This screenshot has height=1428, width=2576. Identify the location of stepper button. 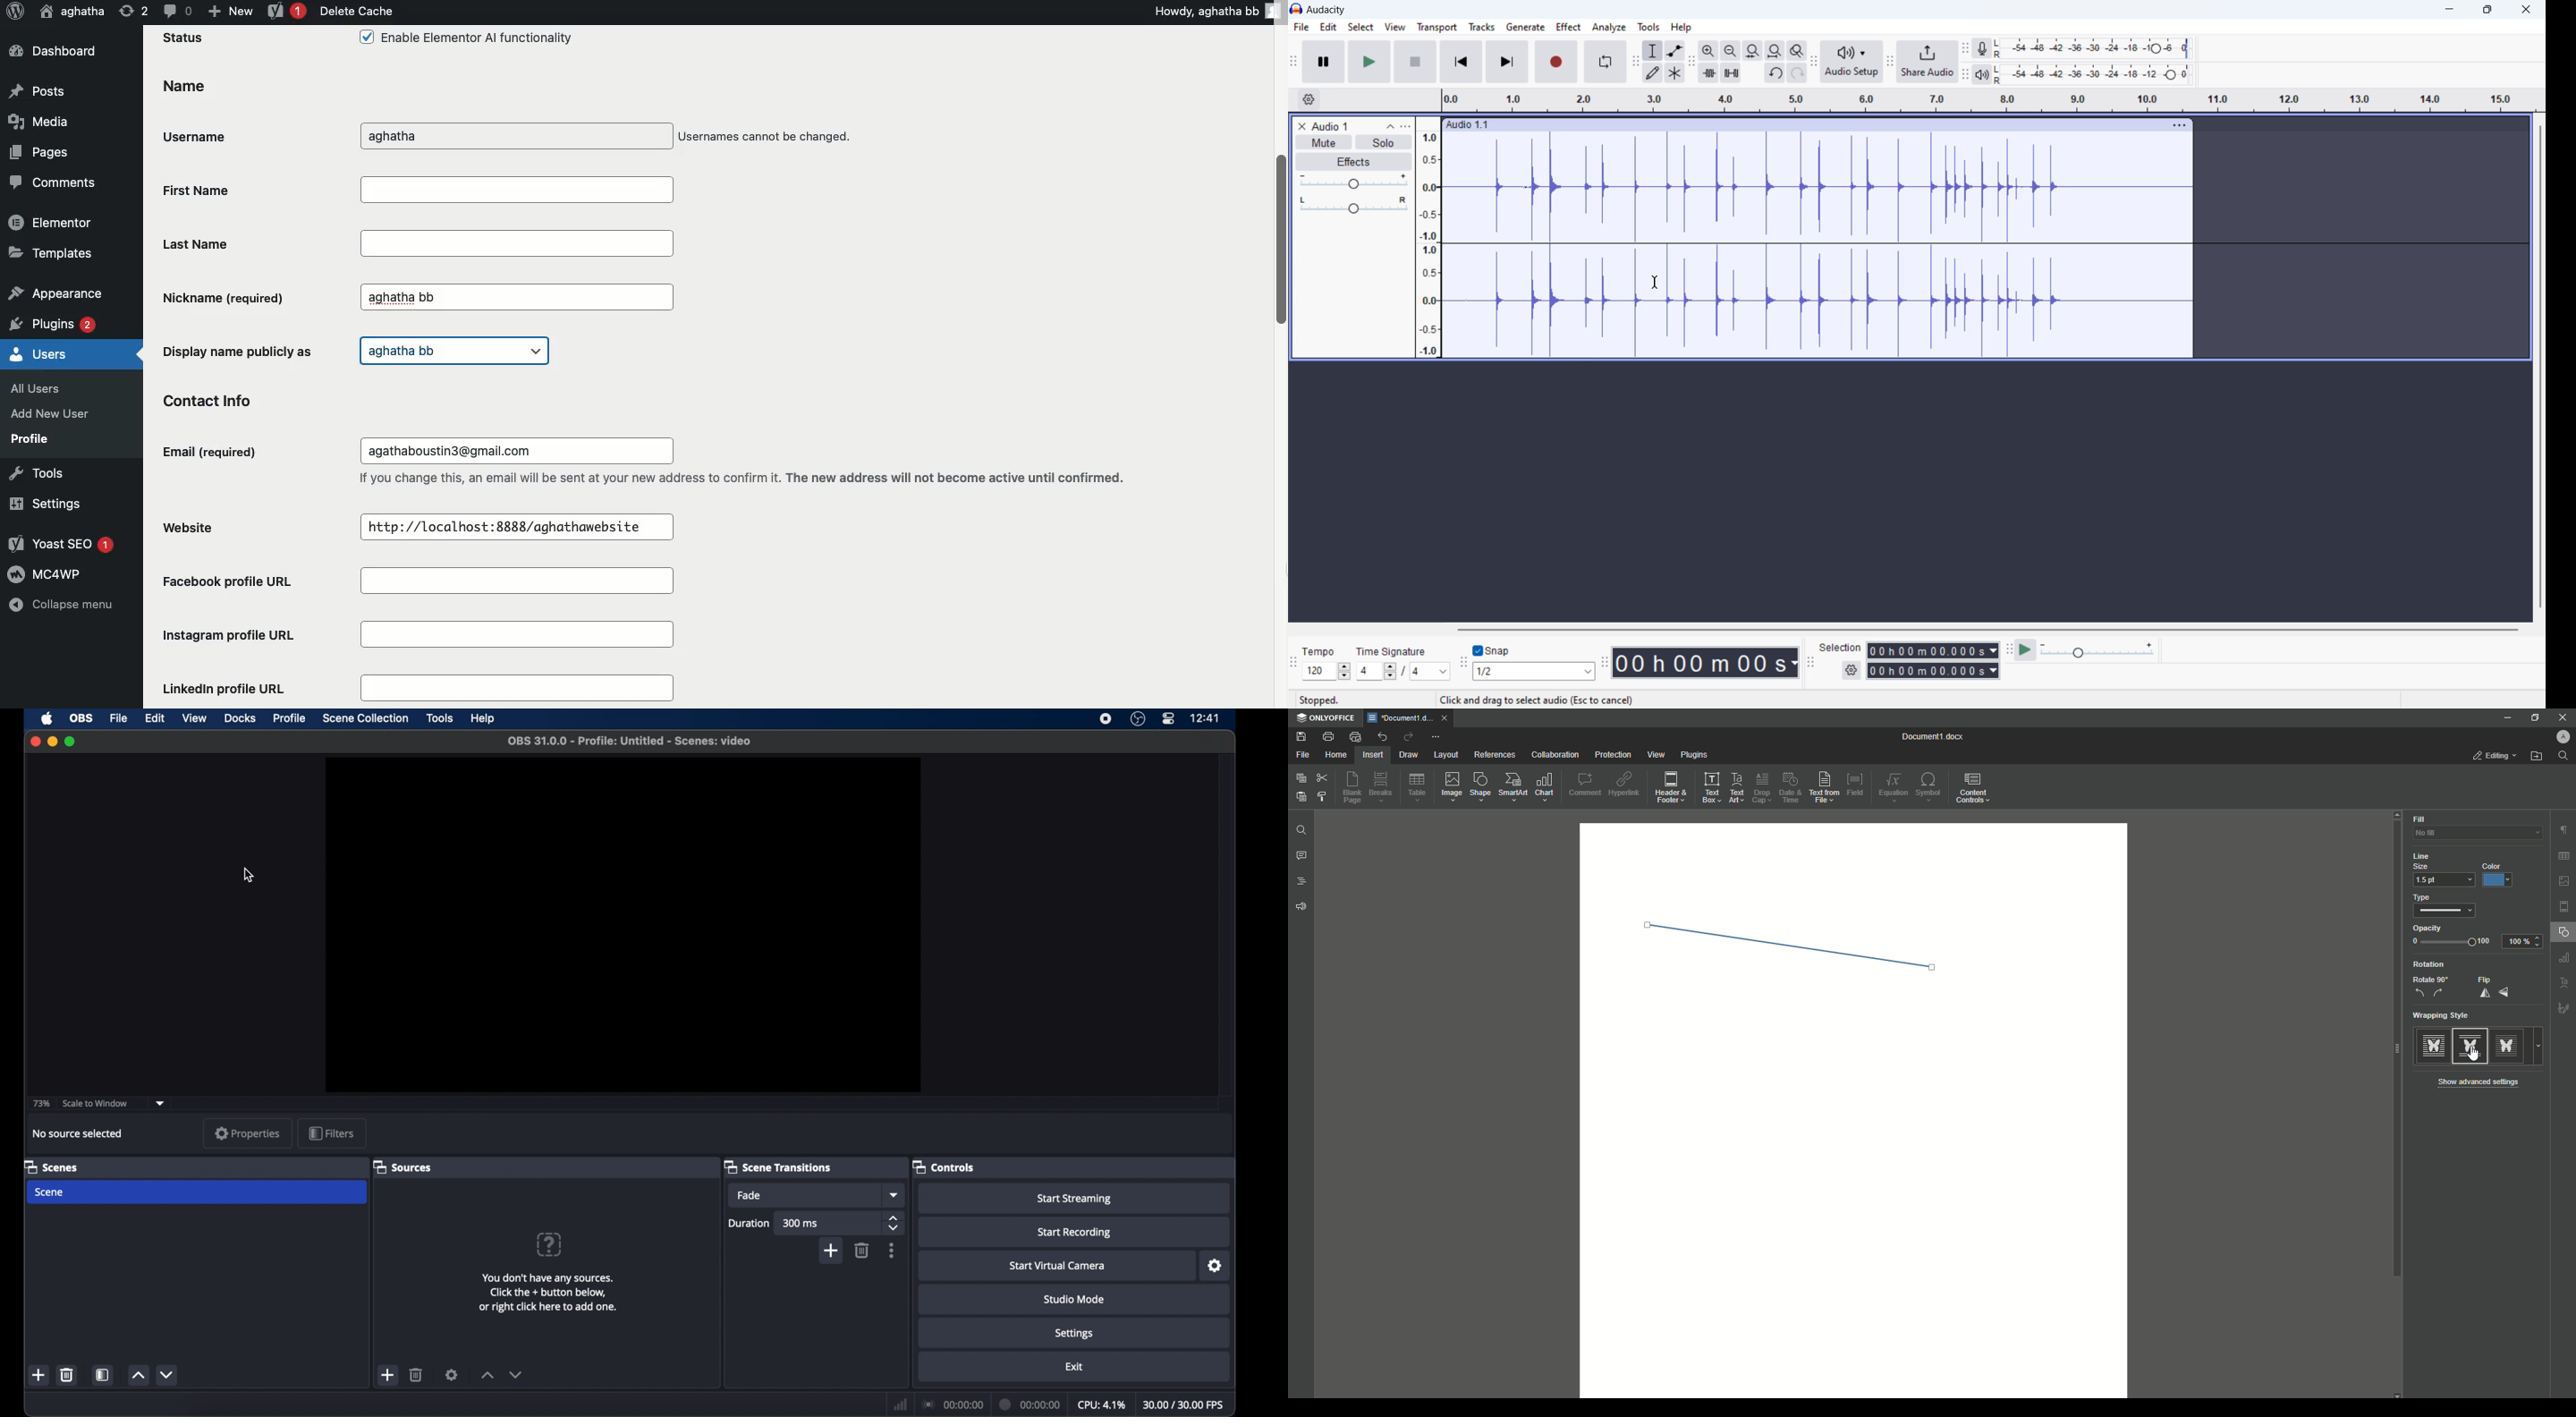
(896, 1222).